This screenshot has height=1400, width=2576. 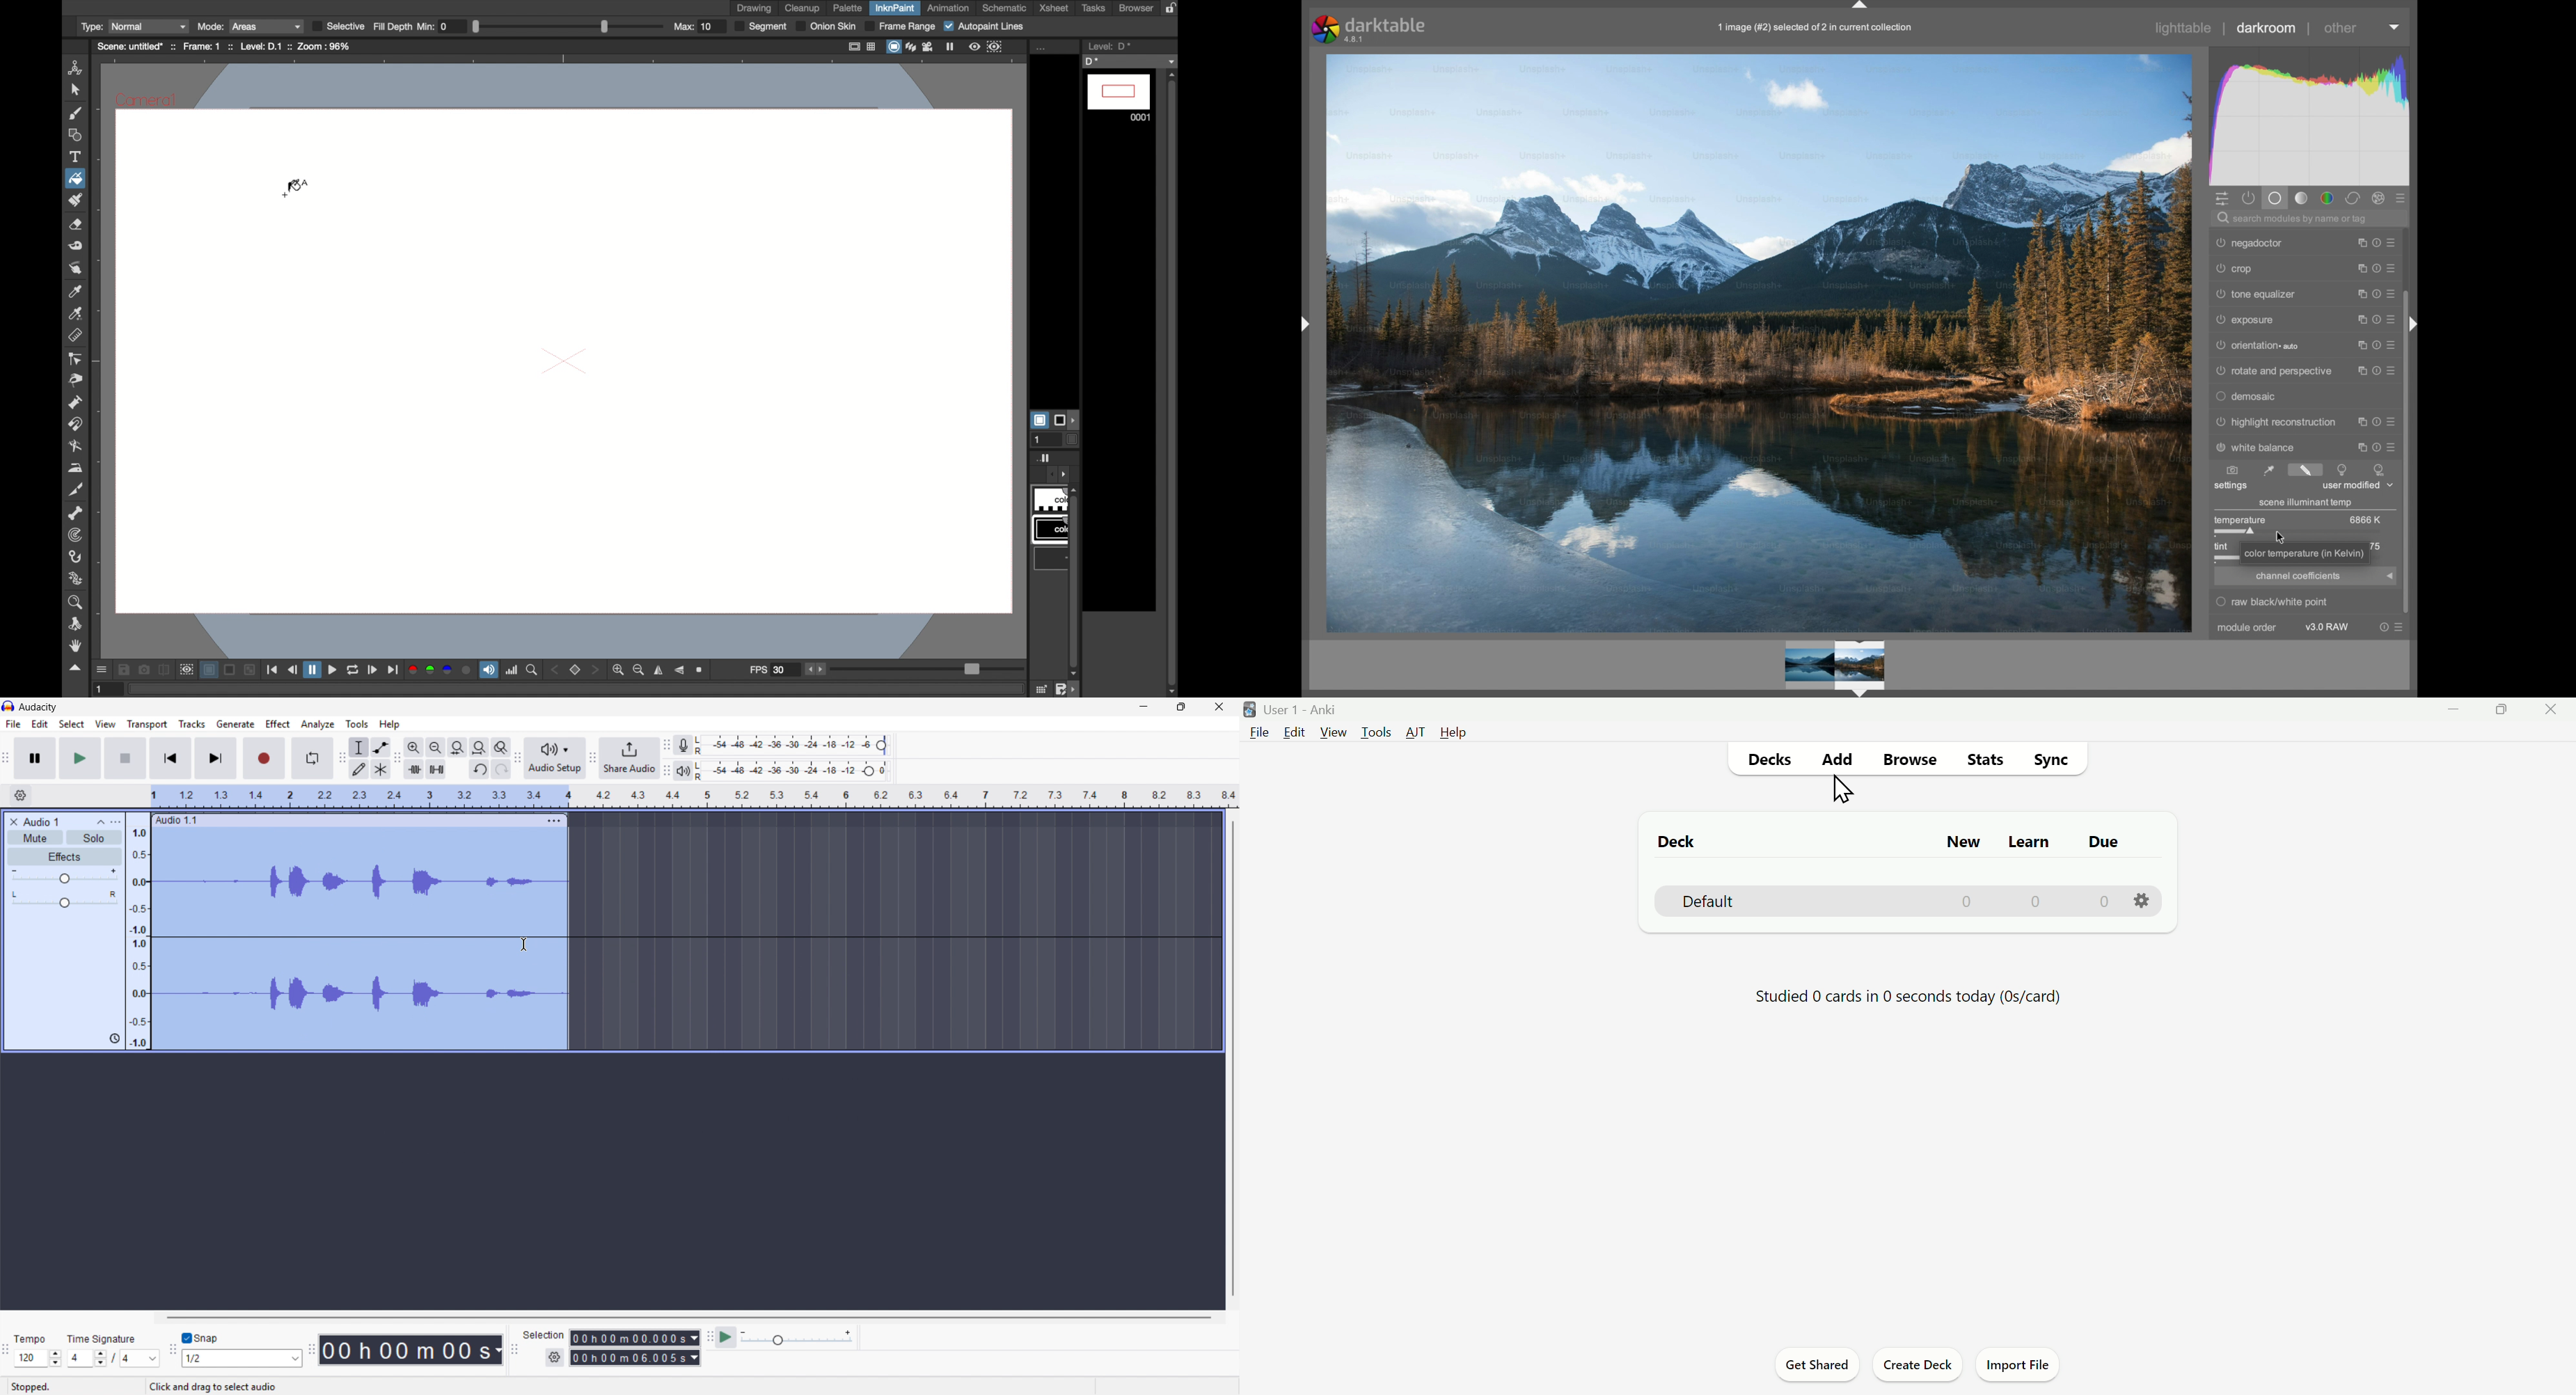 What do you see at coordinates (2502, 709) in the screenshot?
I see `maximize` at bounding box center [2502, 709].